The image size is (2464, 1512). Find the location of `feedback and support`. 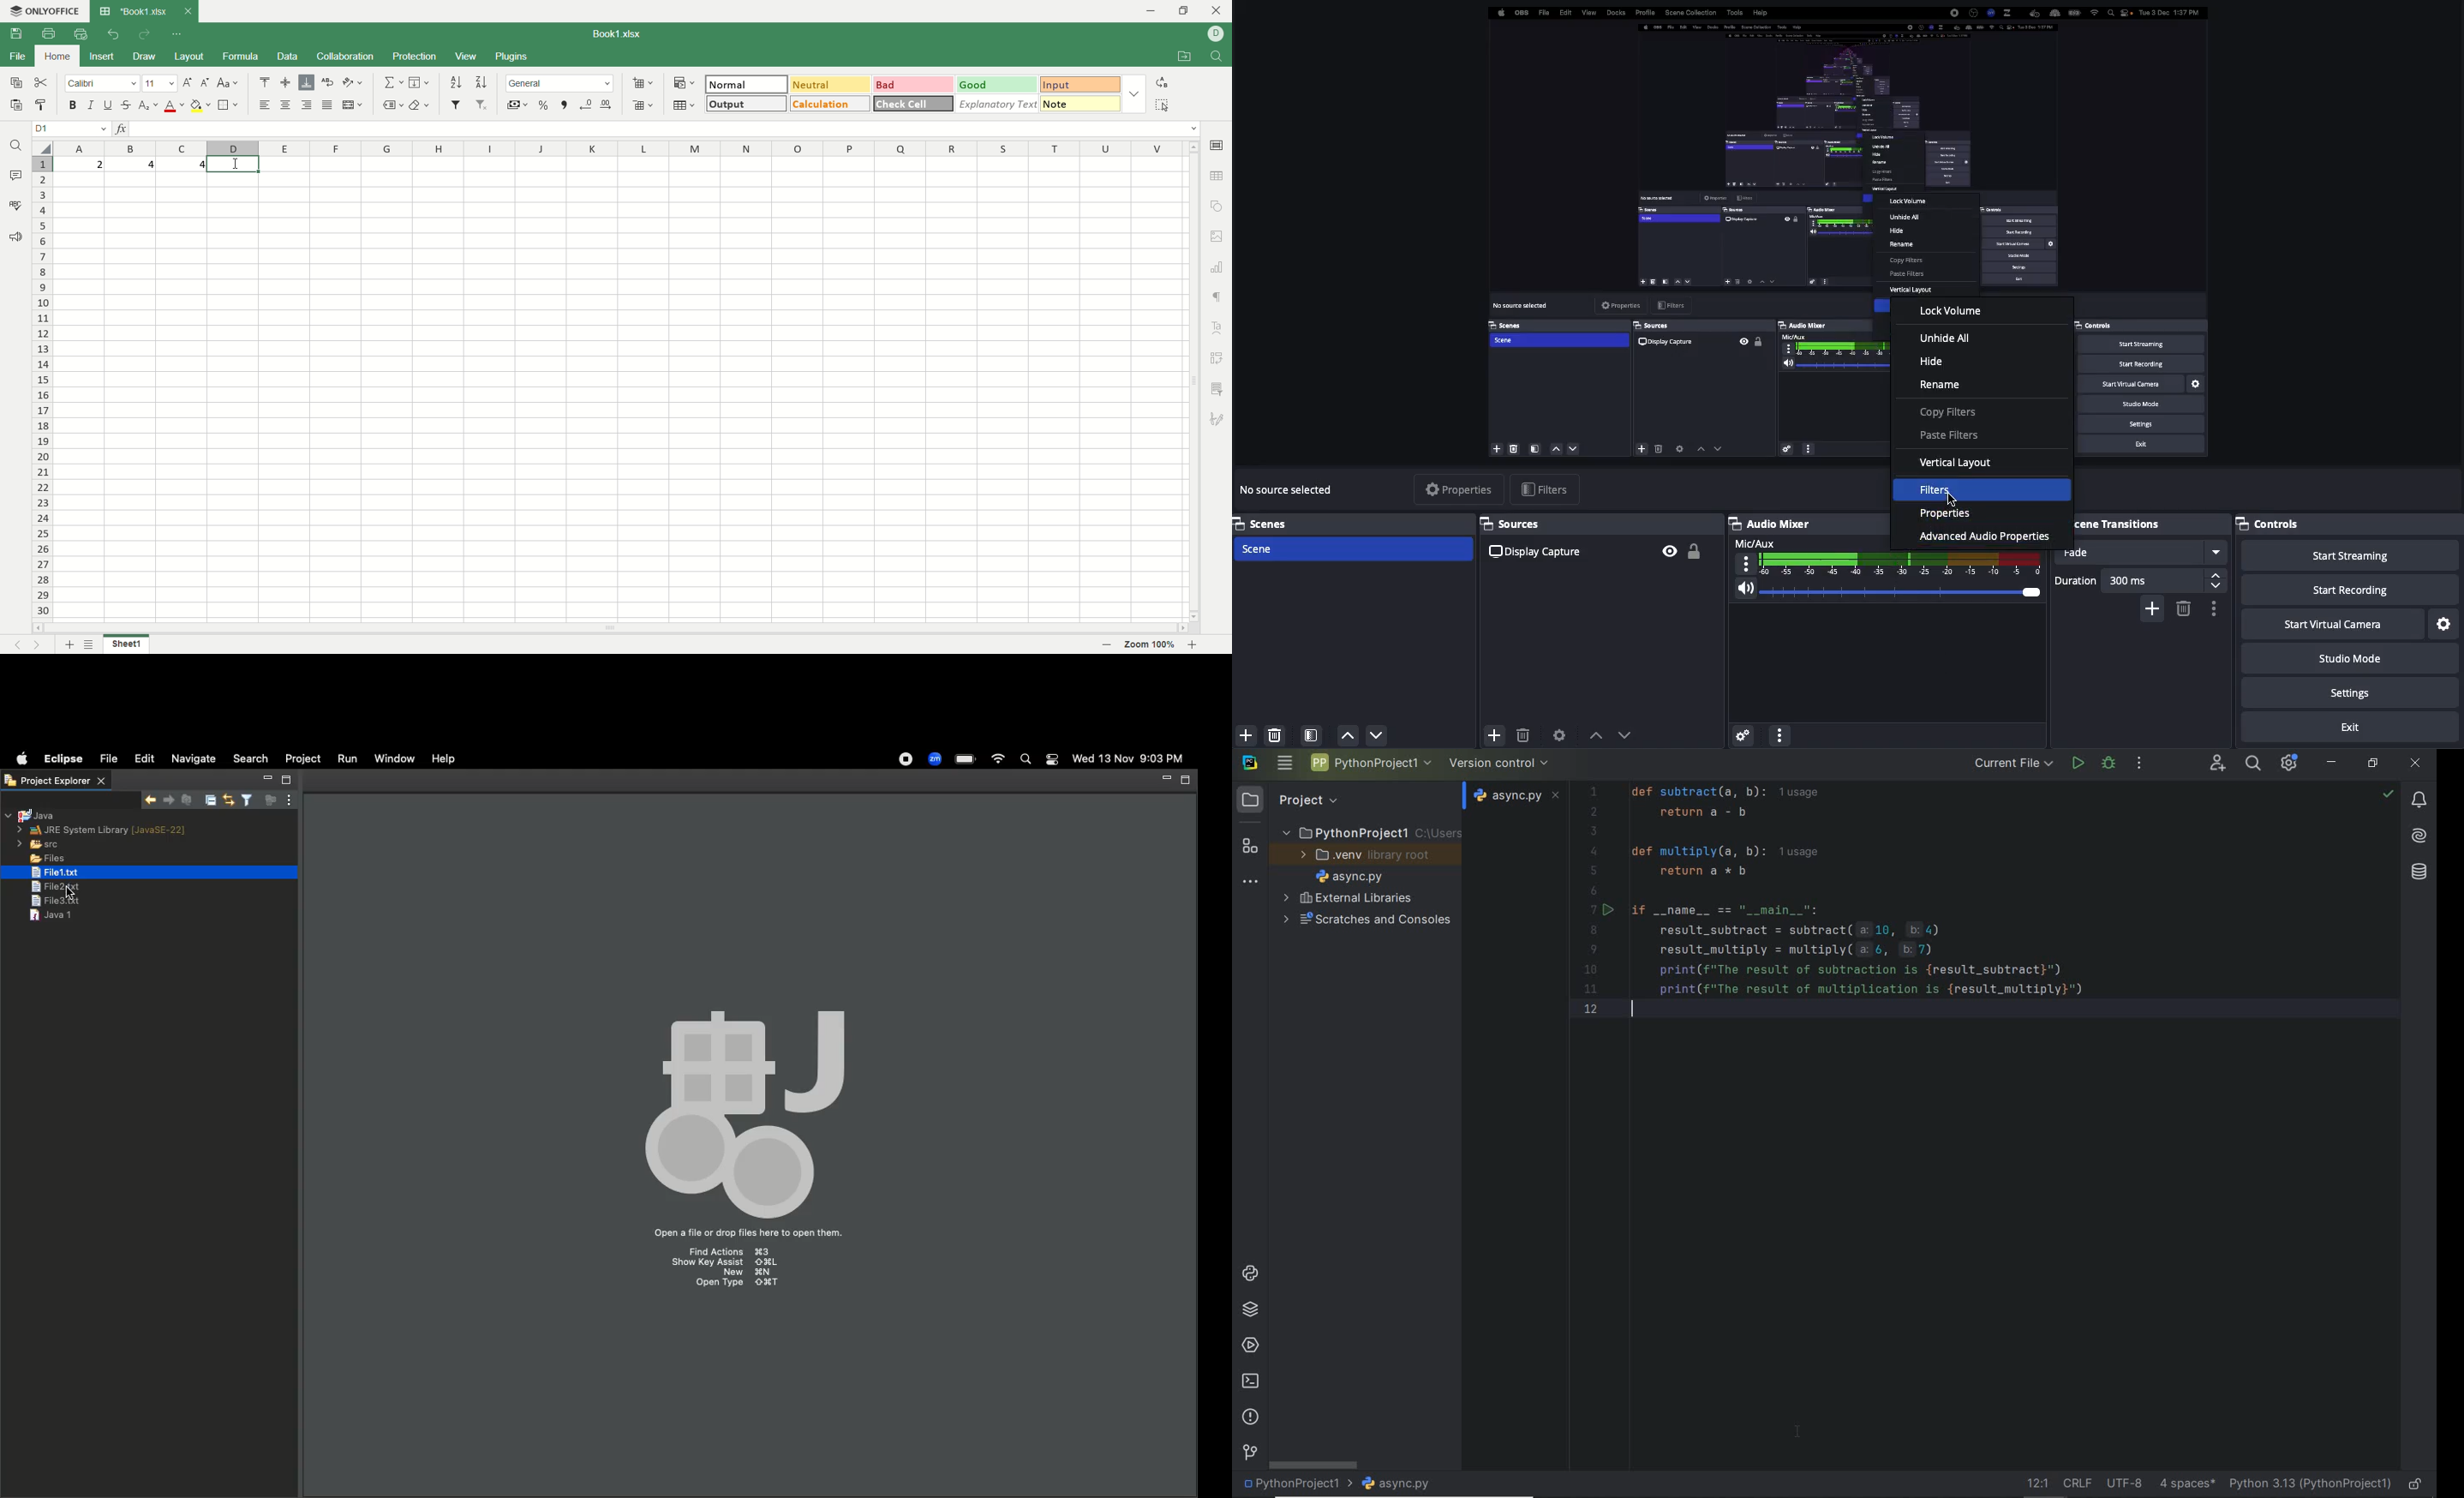

feedback and support is located at coordinates (13, 236).